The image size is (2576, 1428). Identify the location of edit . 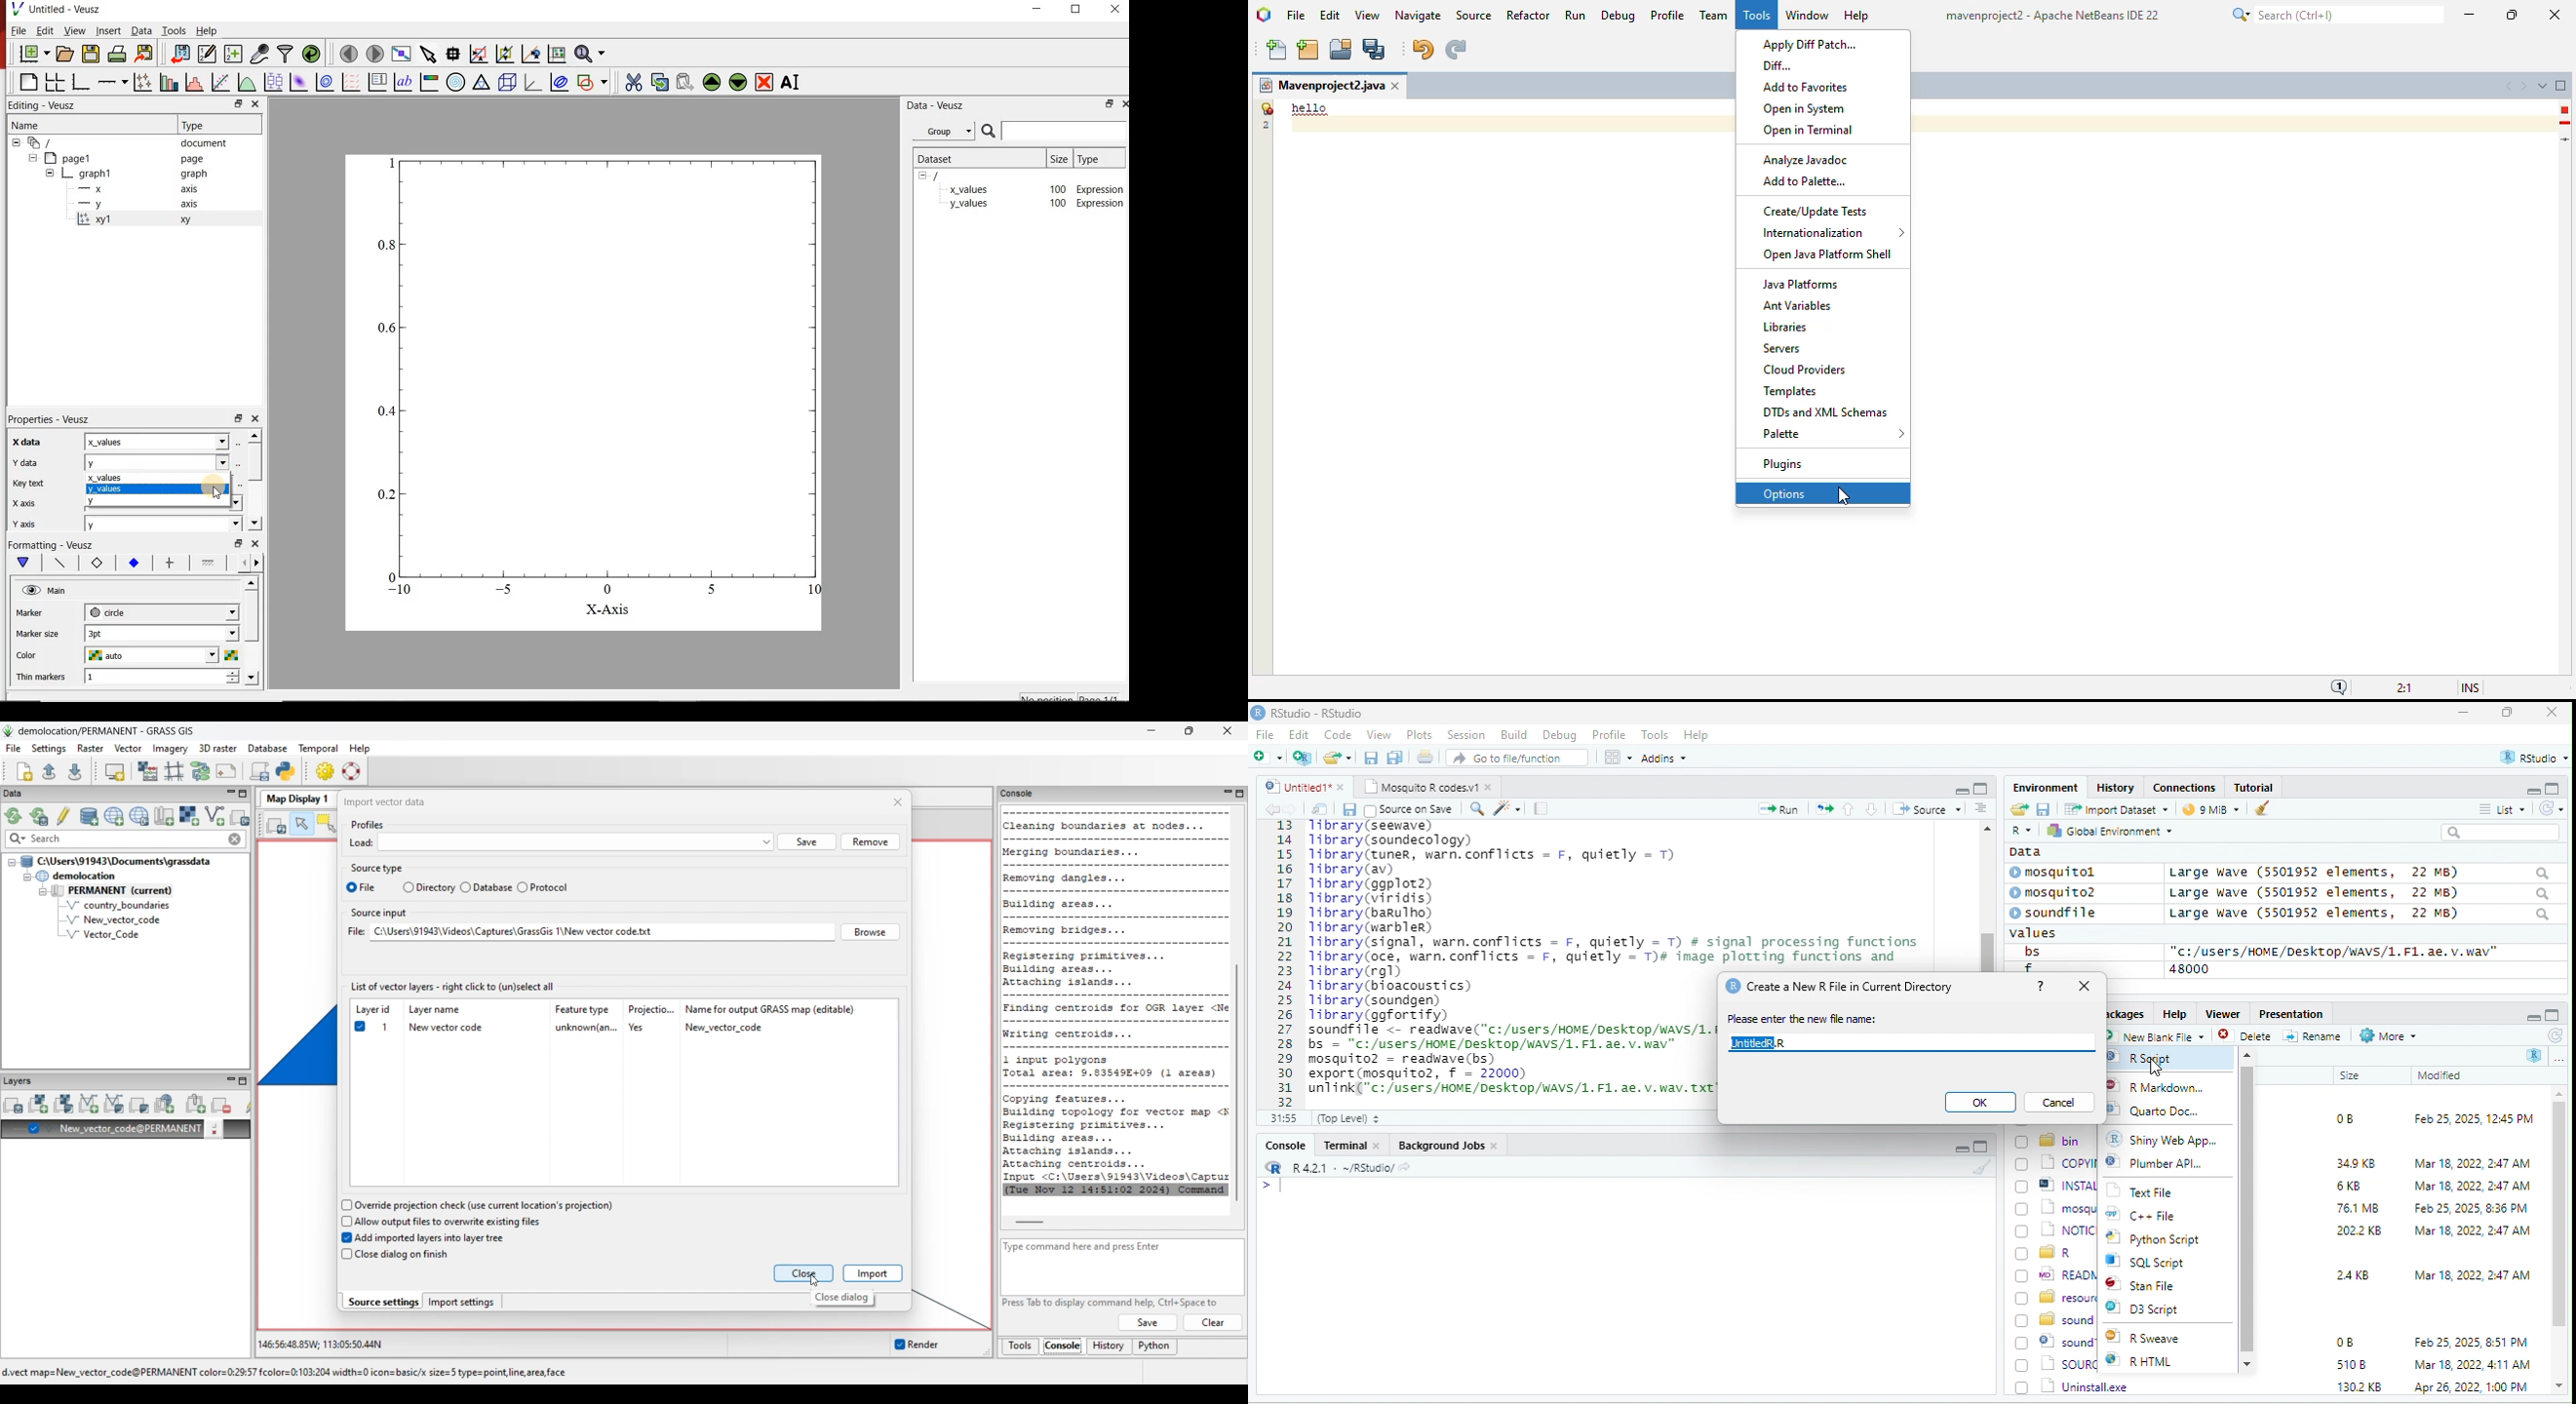
(46, 30).